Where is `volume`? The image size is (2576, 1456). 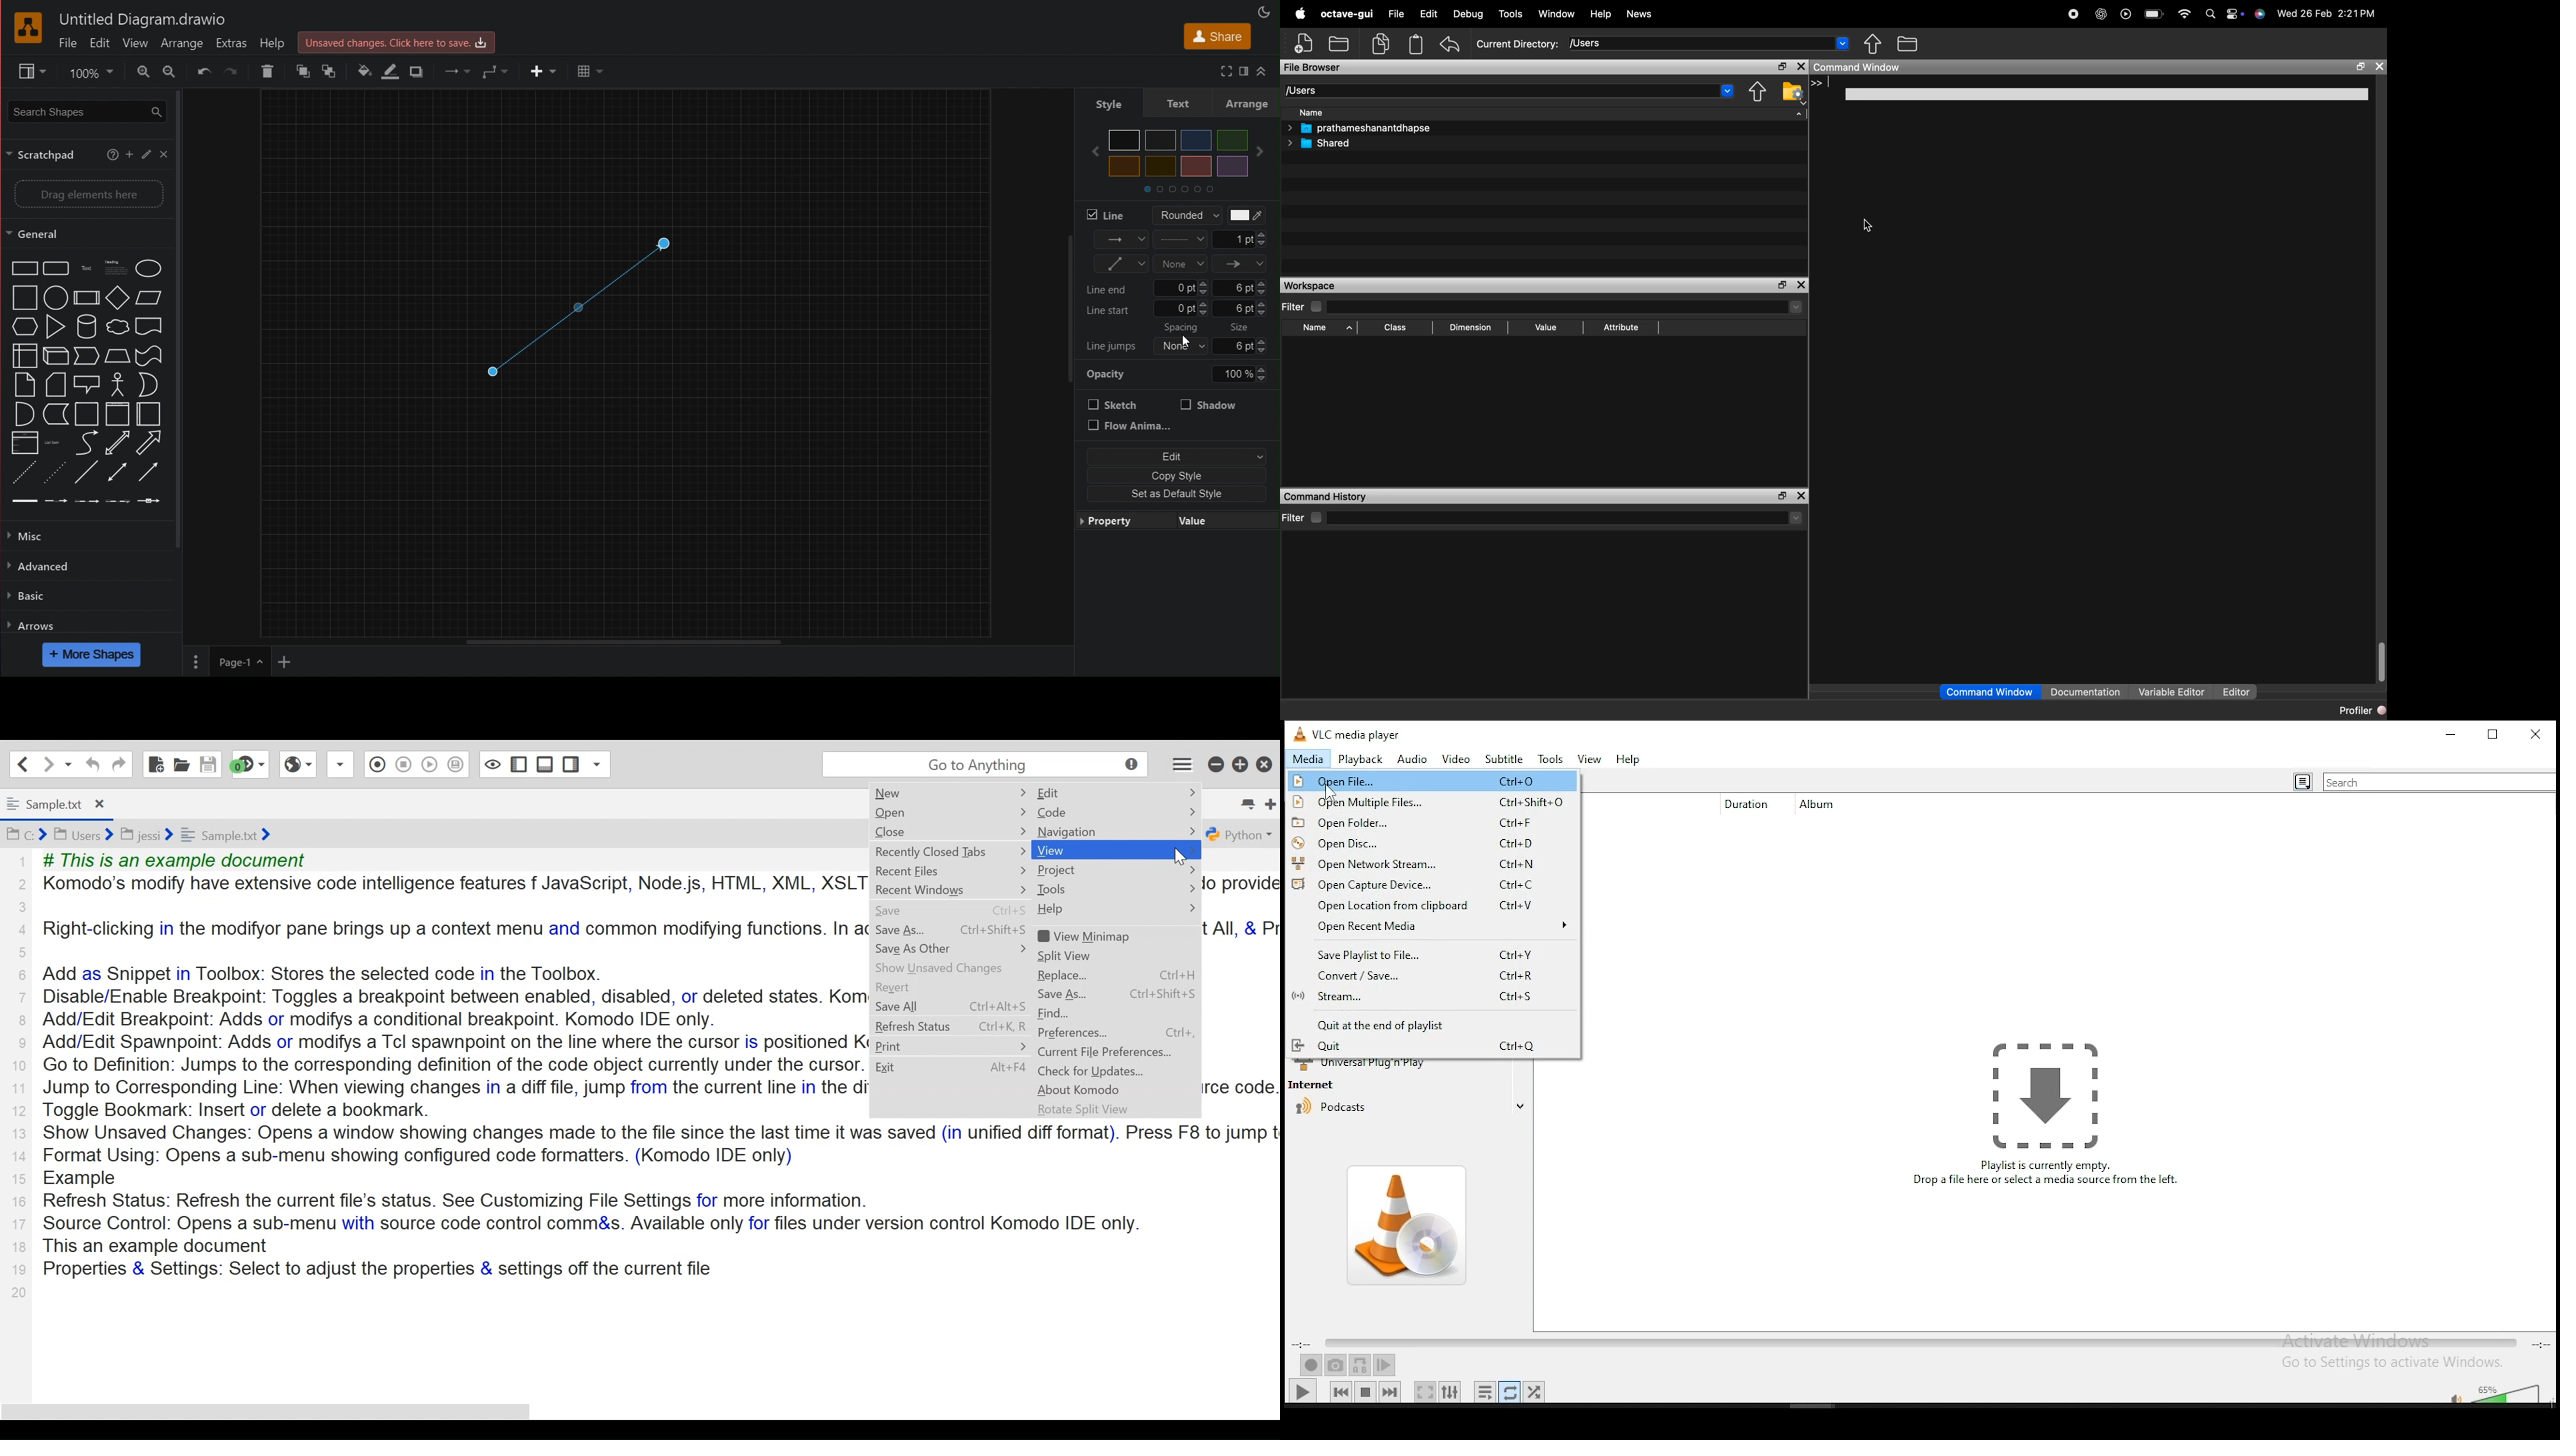 volume is located at coordinates (2510, 1393).